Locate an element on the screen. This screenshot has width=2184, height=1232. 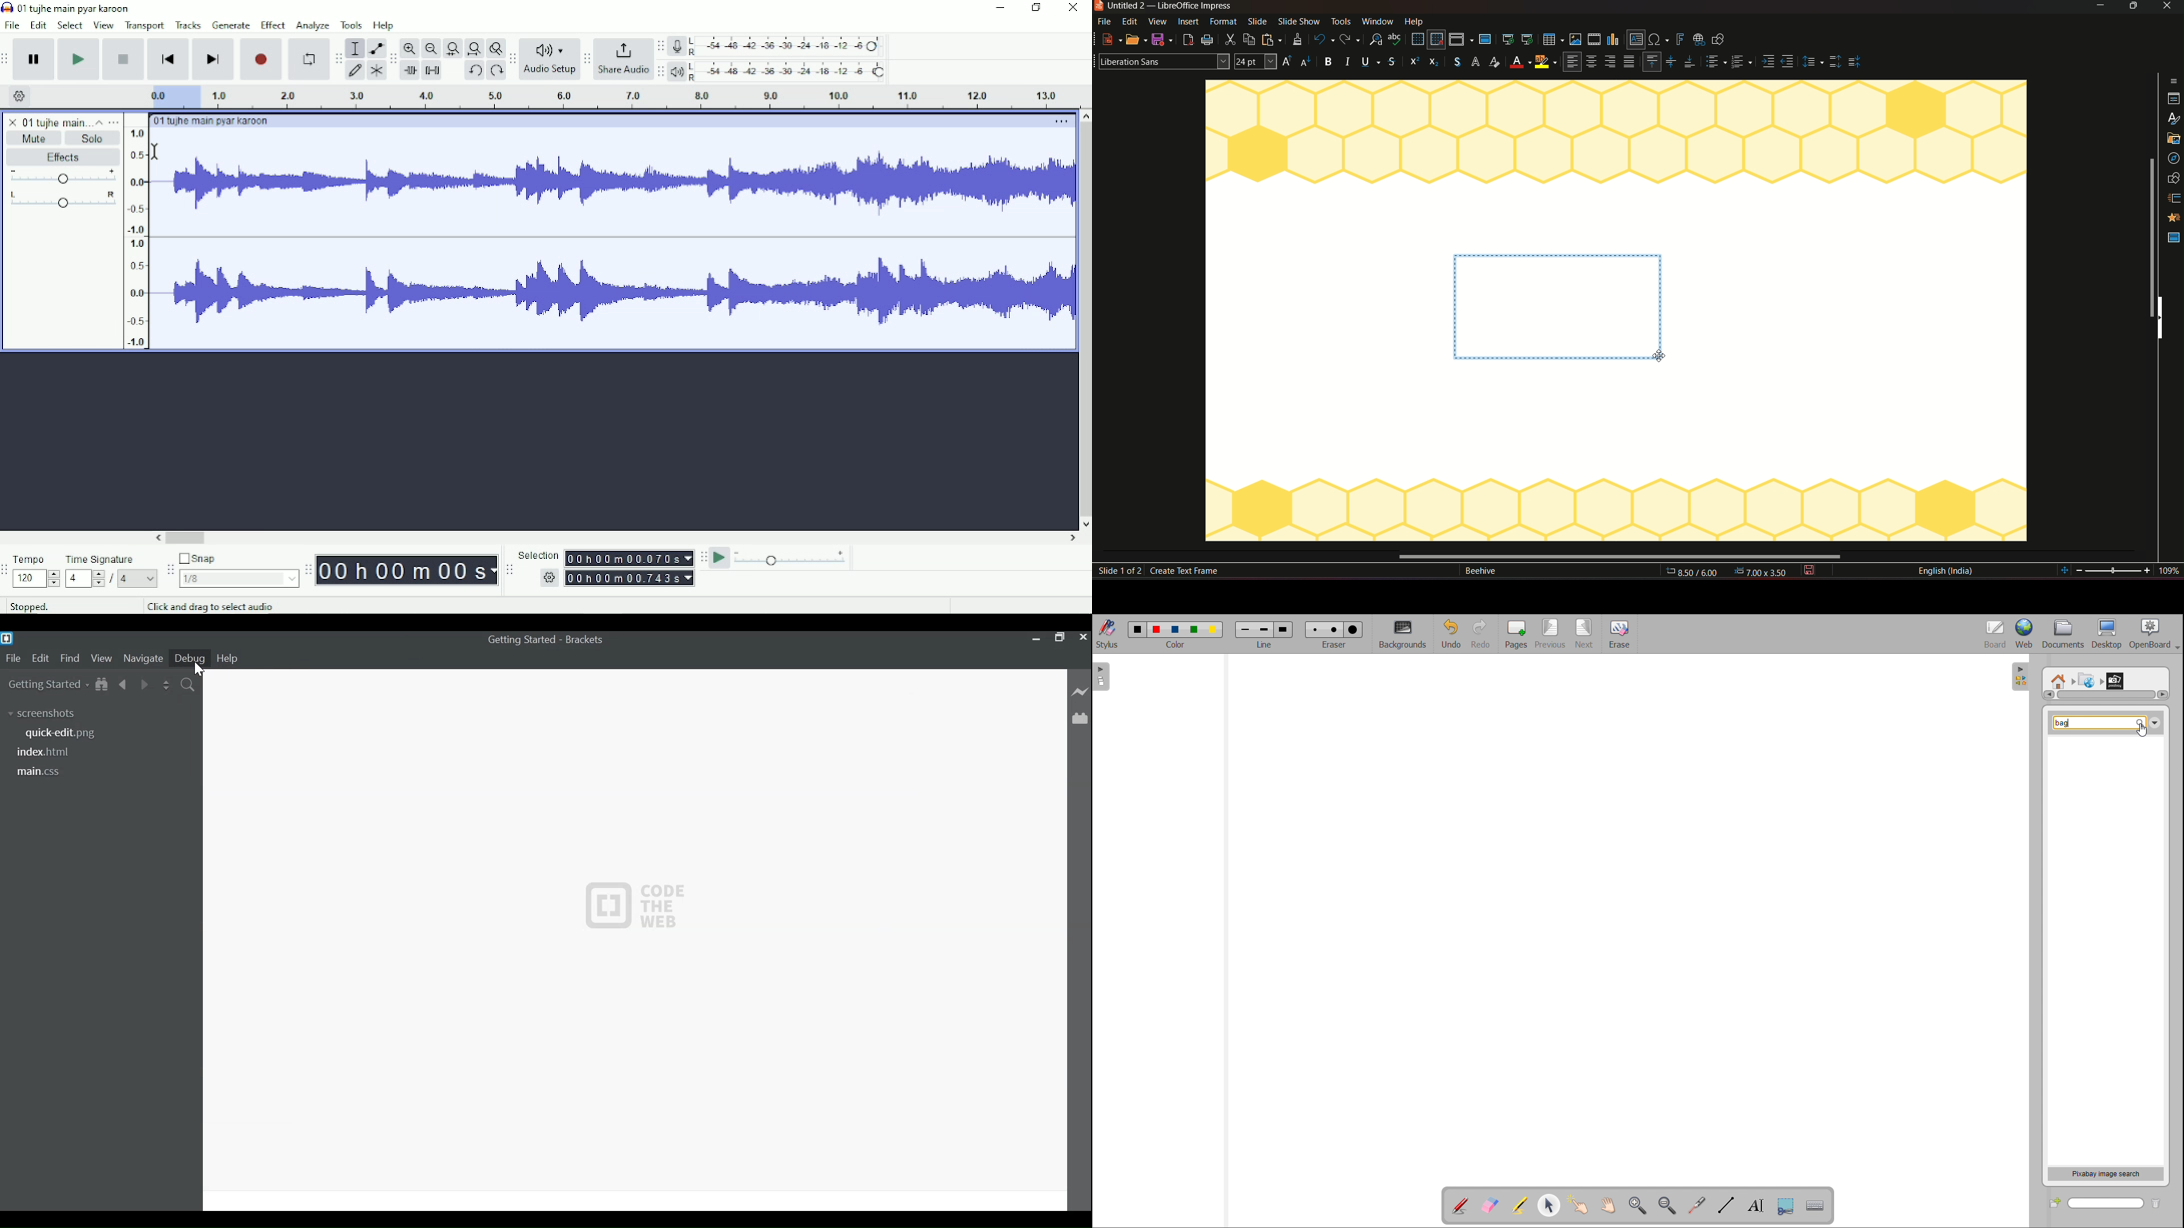
print is located at coordinates (1209, 40).